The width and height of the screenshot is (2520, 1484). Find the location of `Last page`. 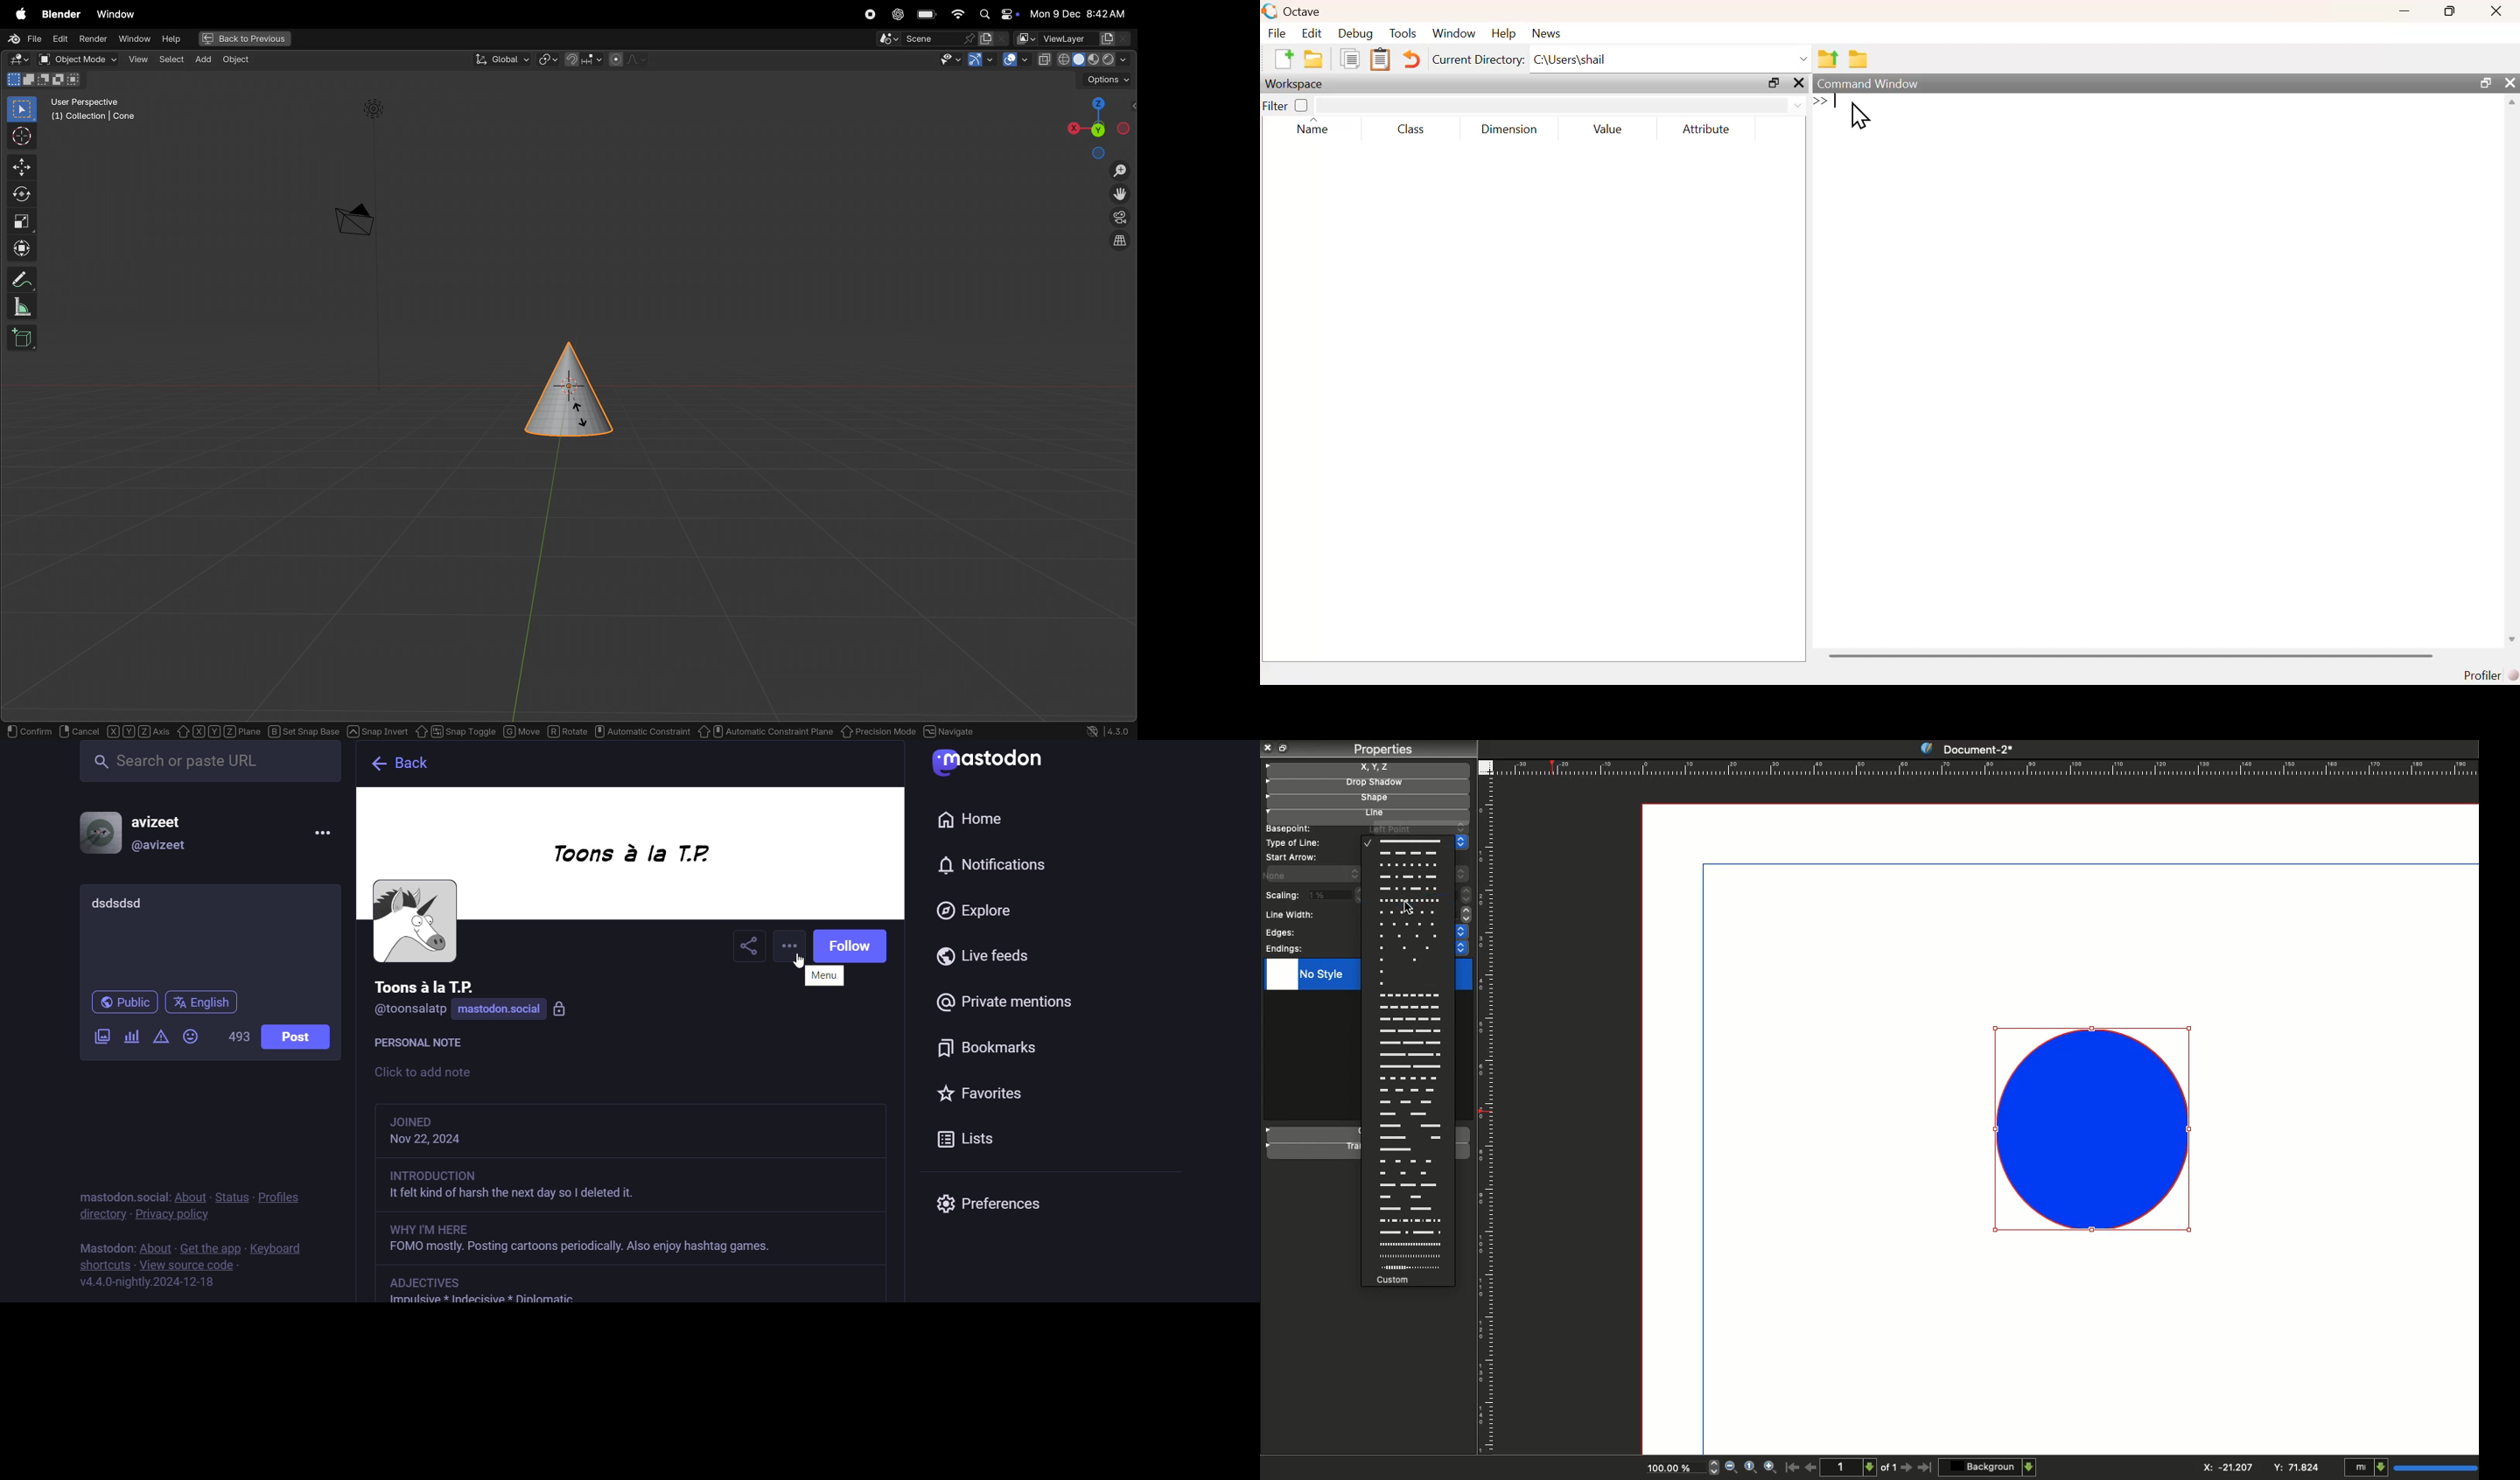

Last page is located at coordinates (1926, 1468).